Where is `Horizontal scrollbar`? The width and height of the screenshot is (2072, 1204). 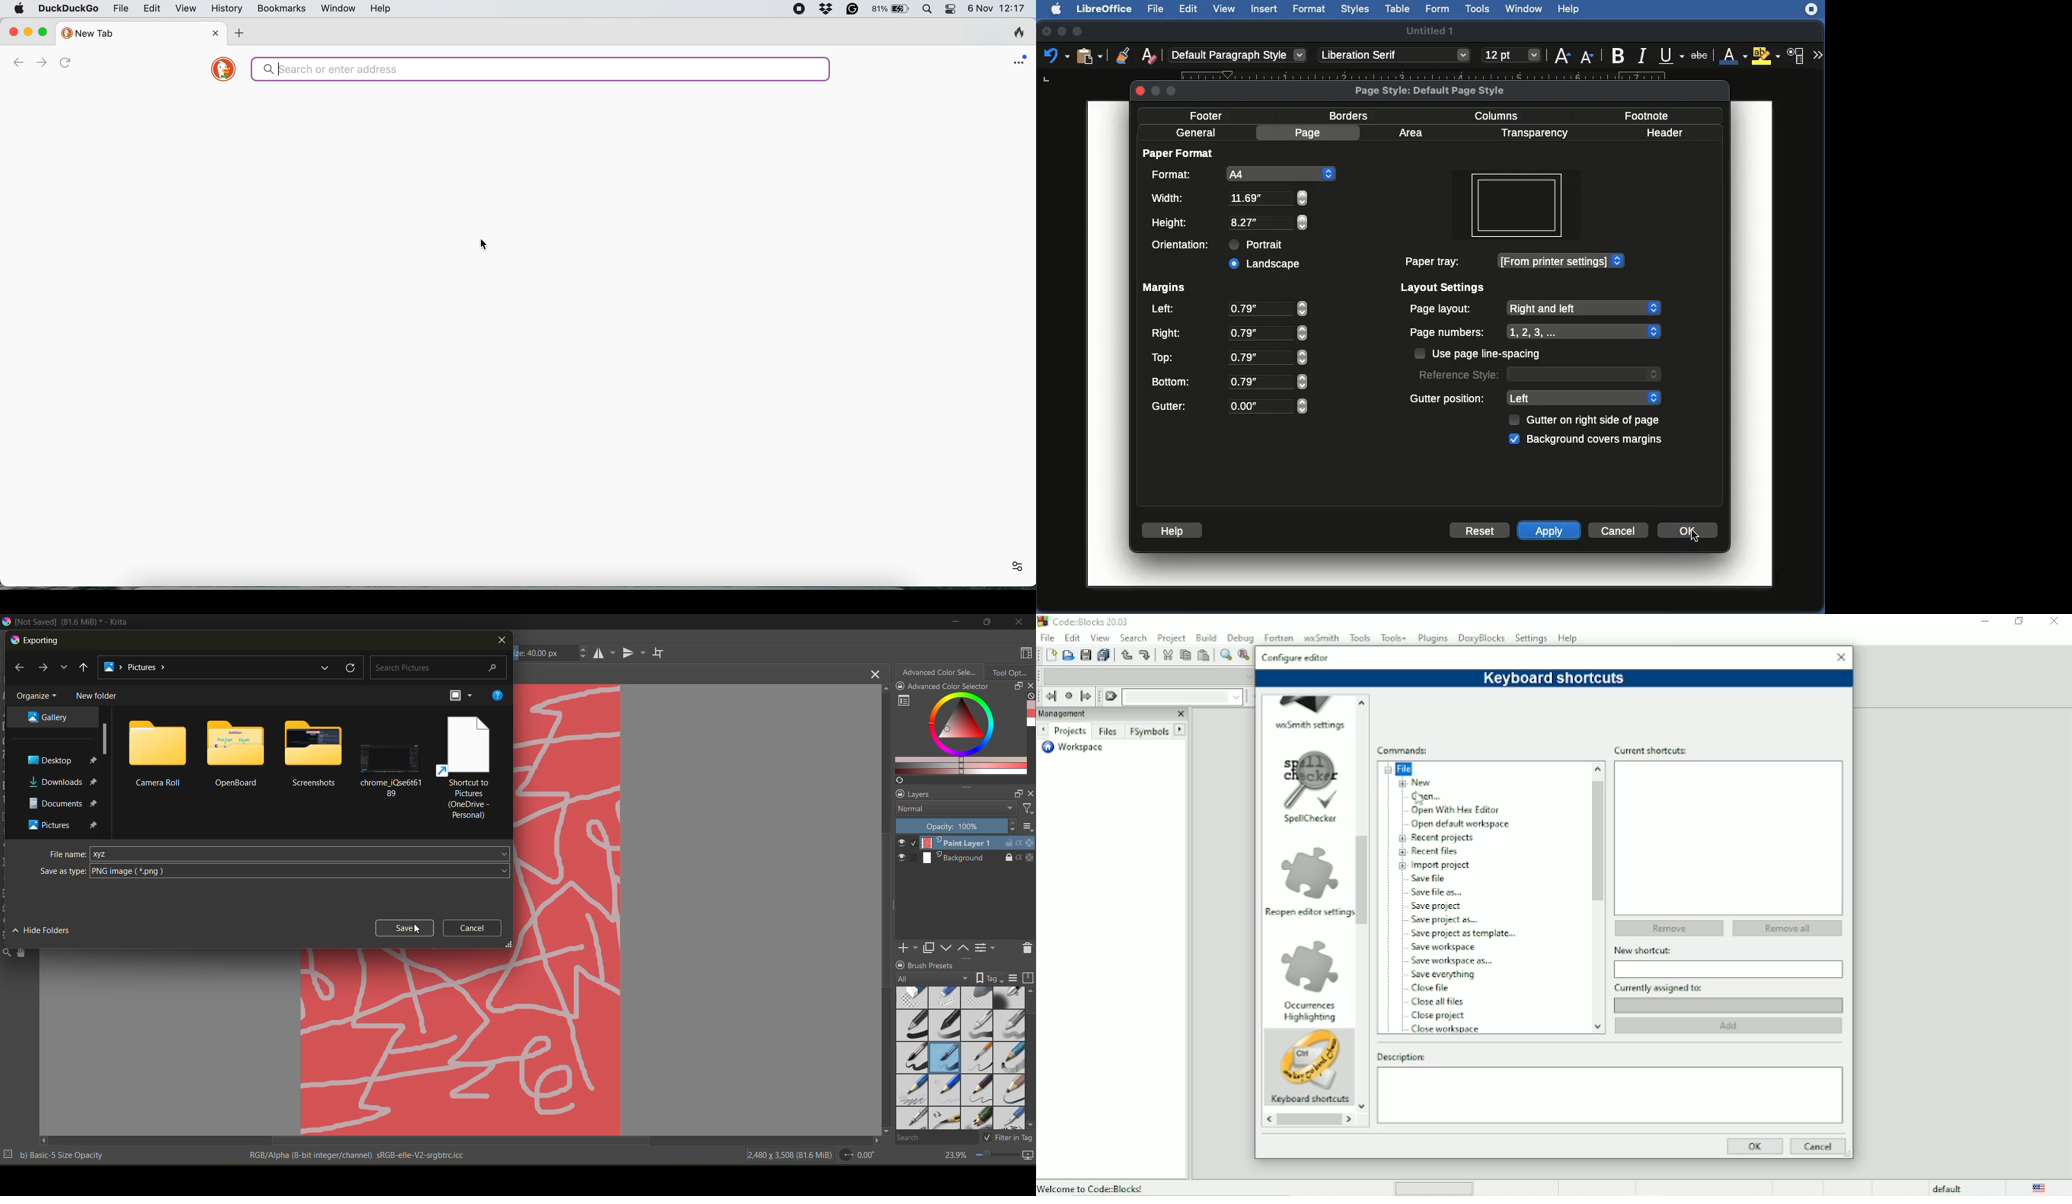 Horizontal scrollbar is located at coordinates (1308, 1122).